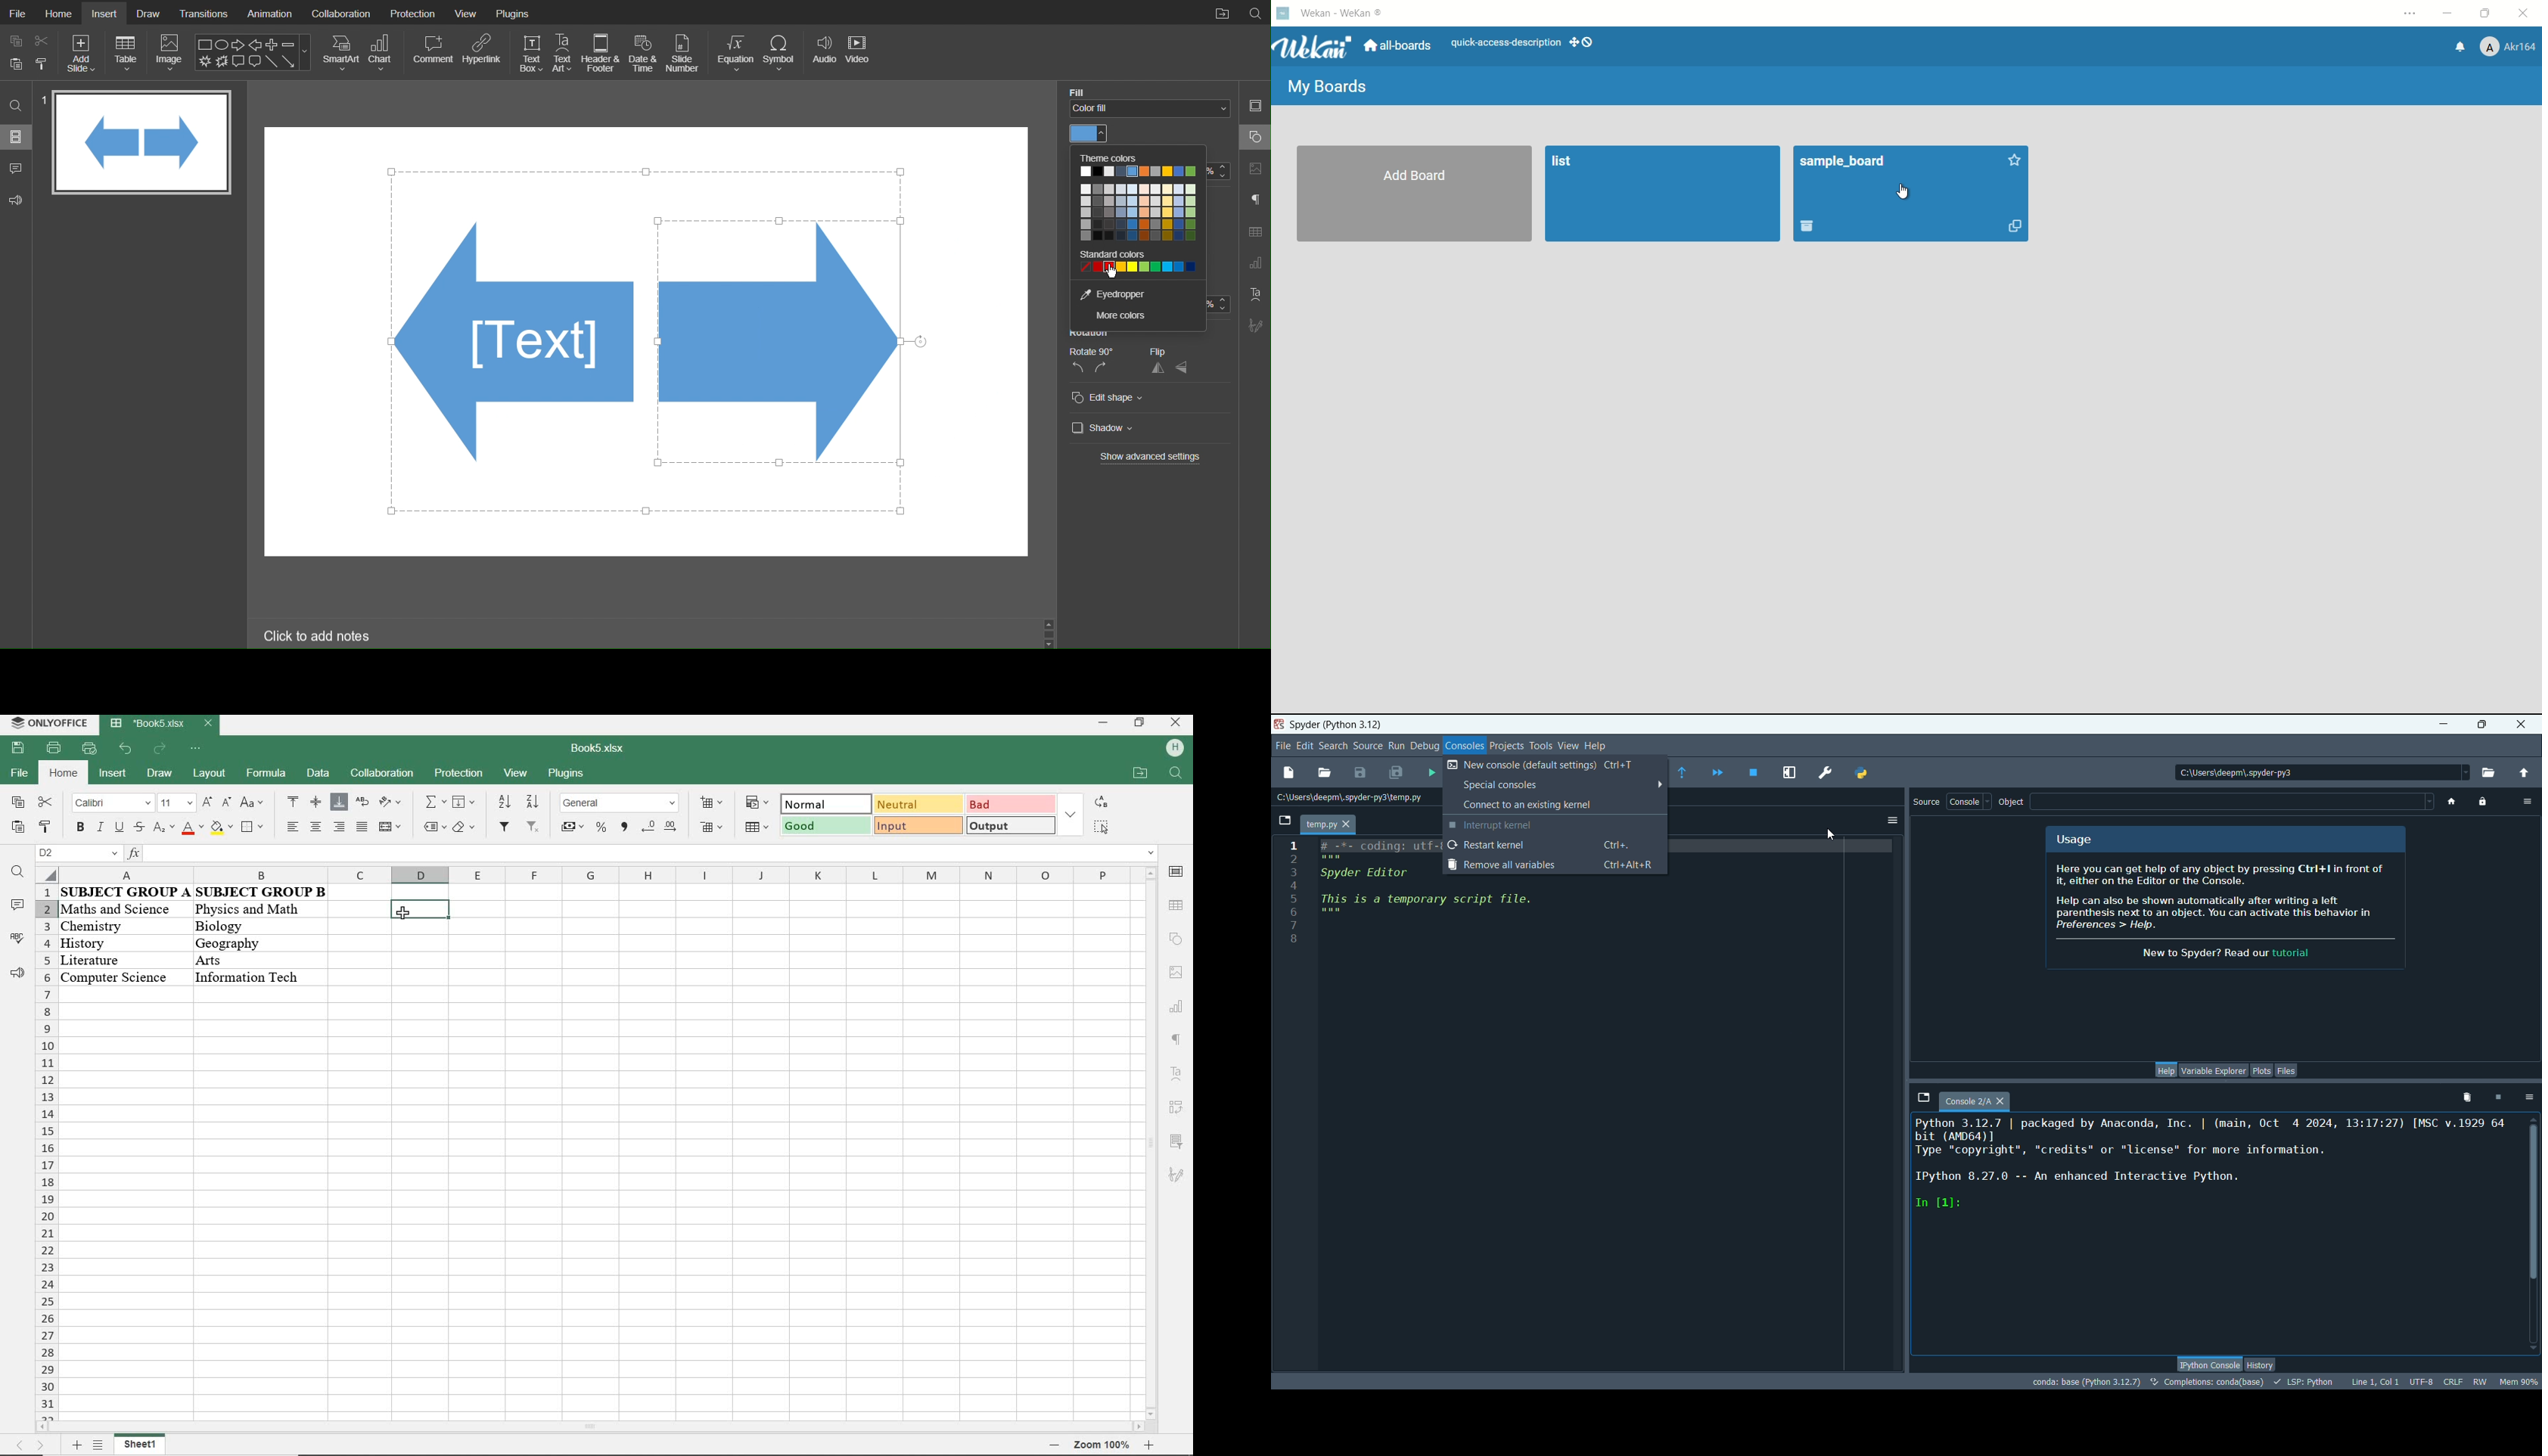 The image size is (2548, 1456). What do you see at coordinates (2232, 799) in the screenshot?
I see `blank space` at bounding box center [2232, 799].